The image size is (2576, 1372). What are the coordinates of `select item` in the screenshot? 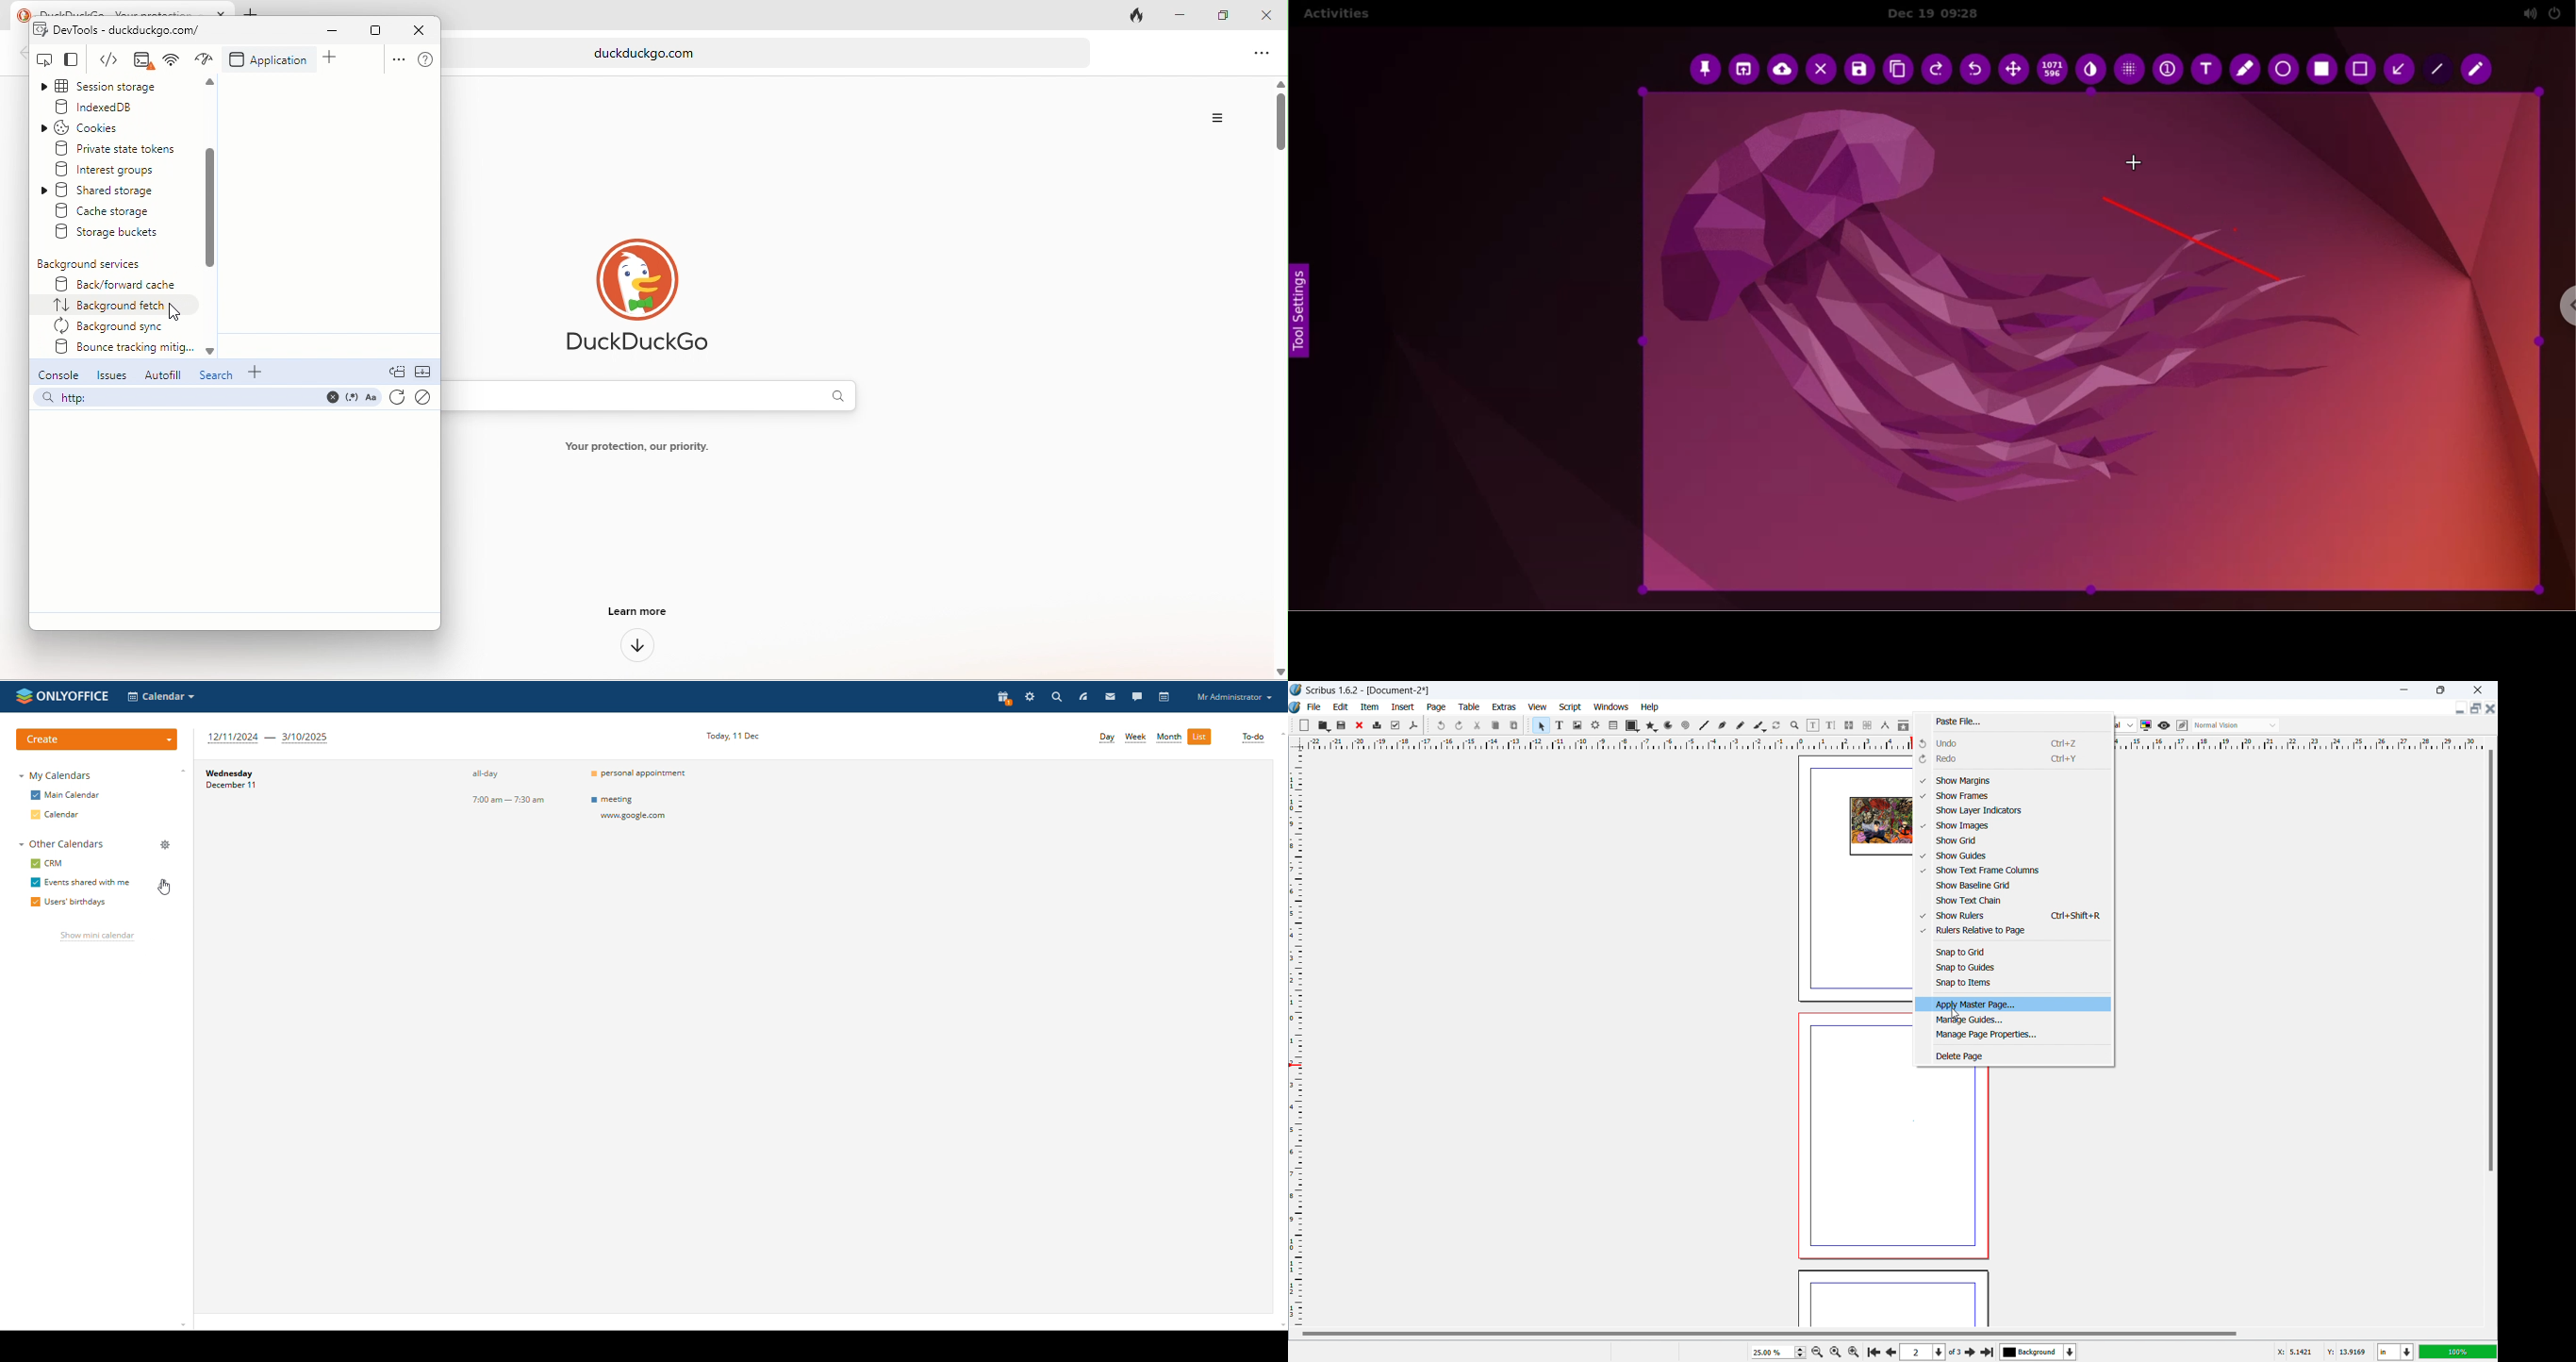 It's located at (1541, 726).